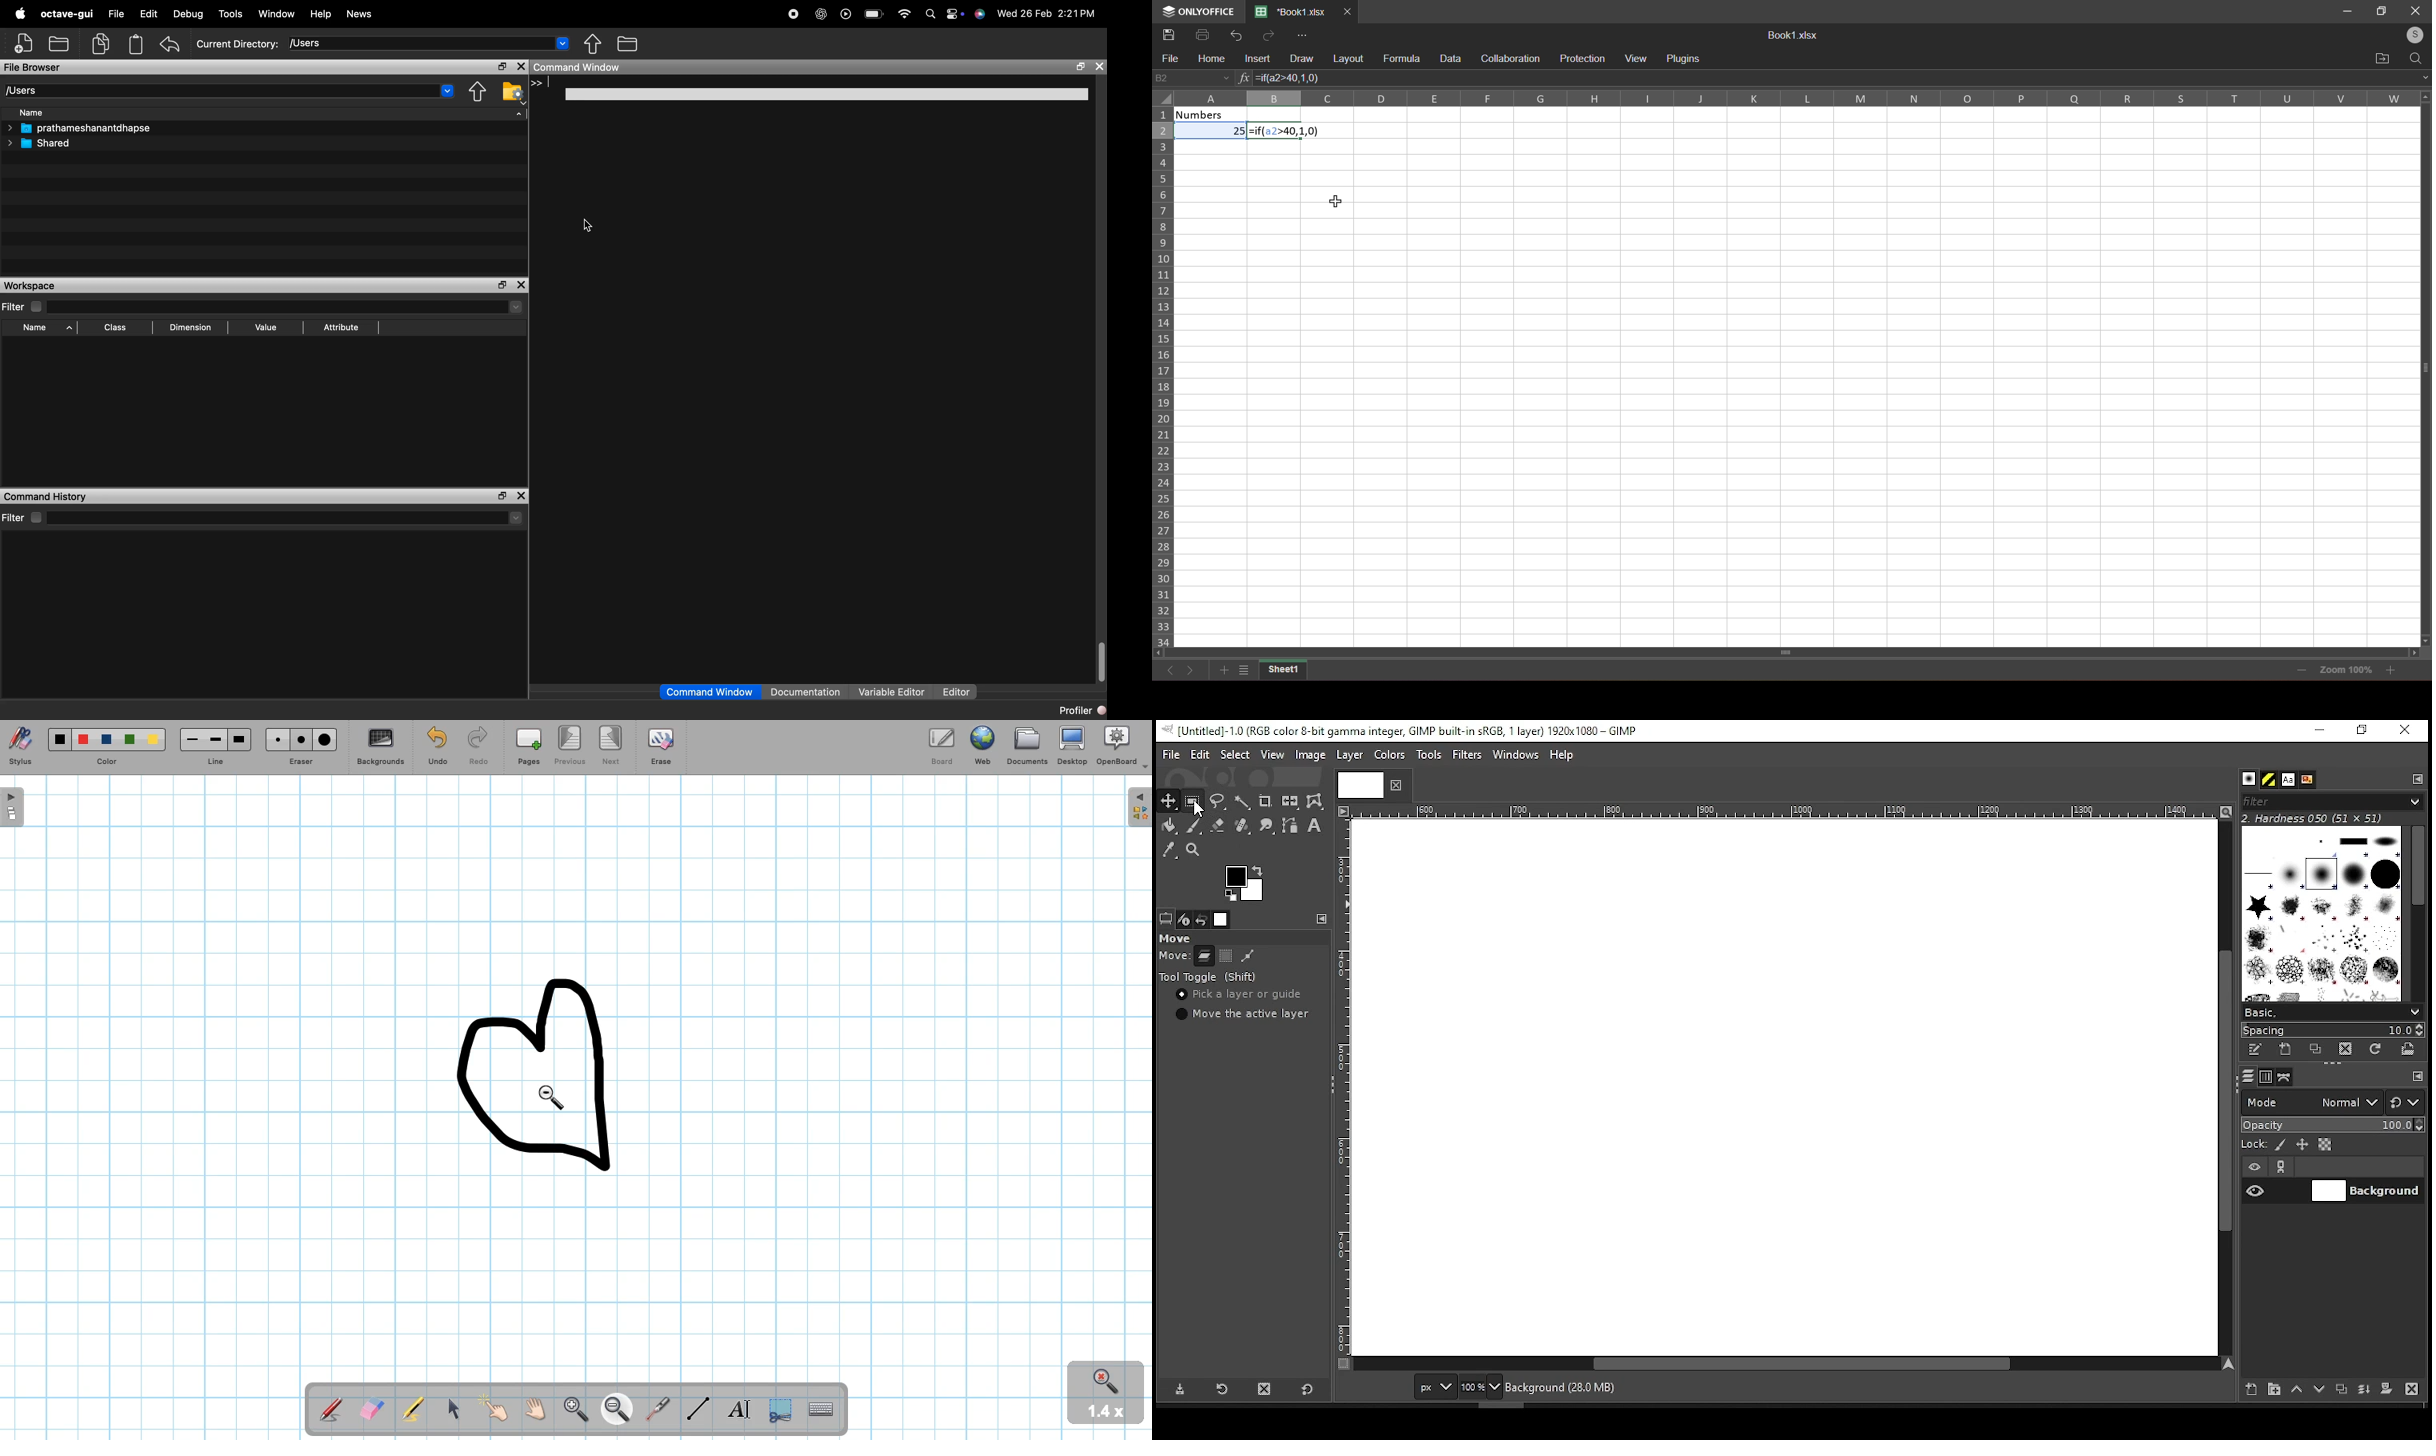 Image resolution: width=2436 pixels, height=1456 pixels. I want to click on Color, so click(107, 748).